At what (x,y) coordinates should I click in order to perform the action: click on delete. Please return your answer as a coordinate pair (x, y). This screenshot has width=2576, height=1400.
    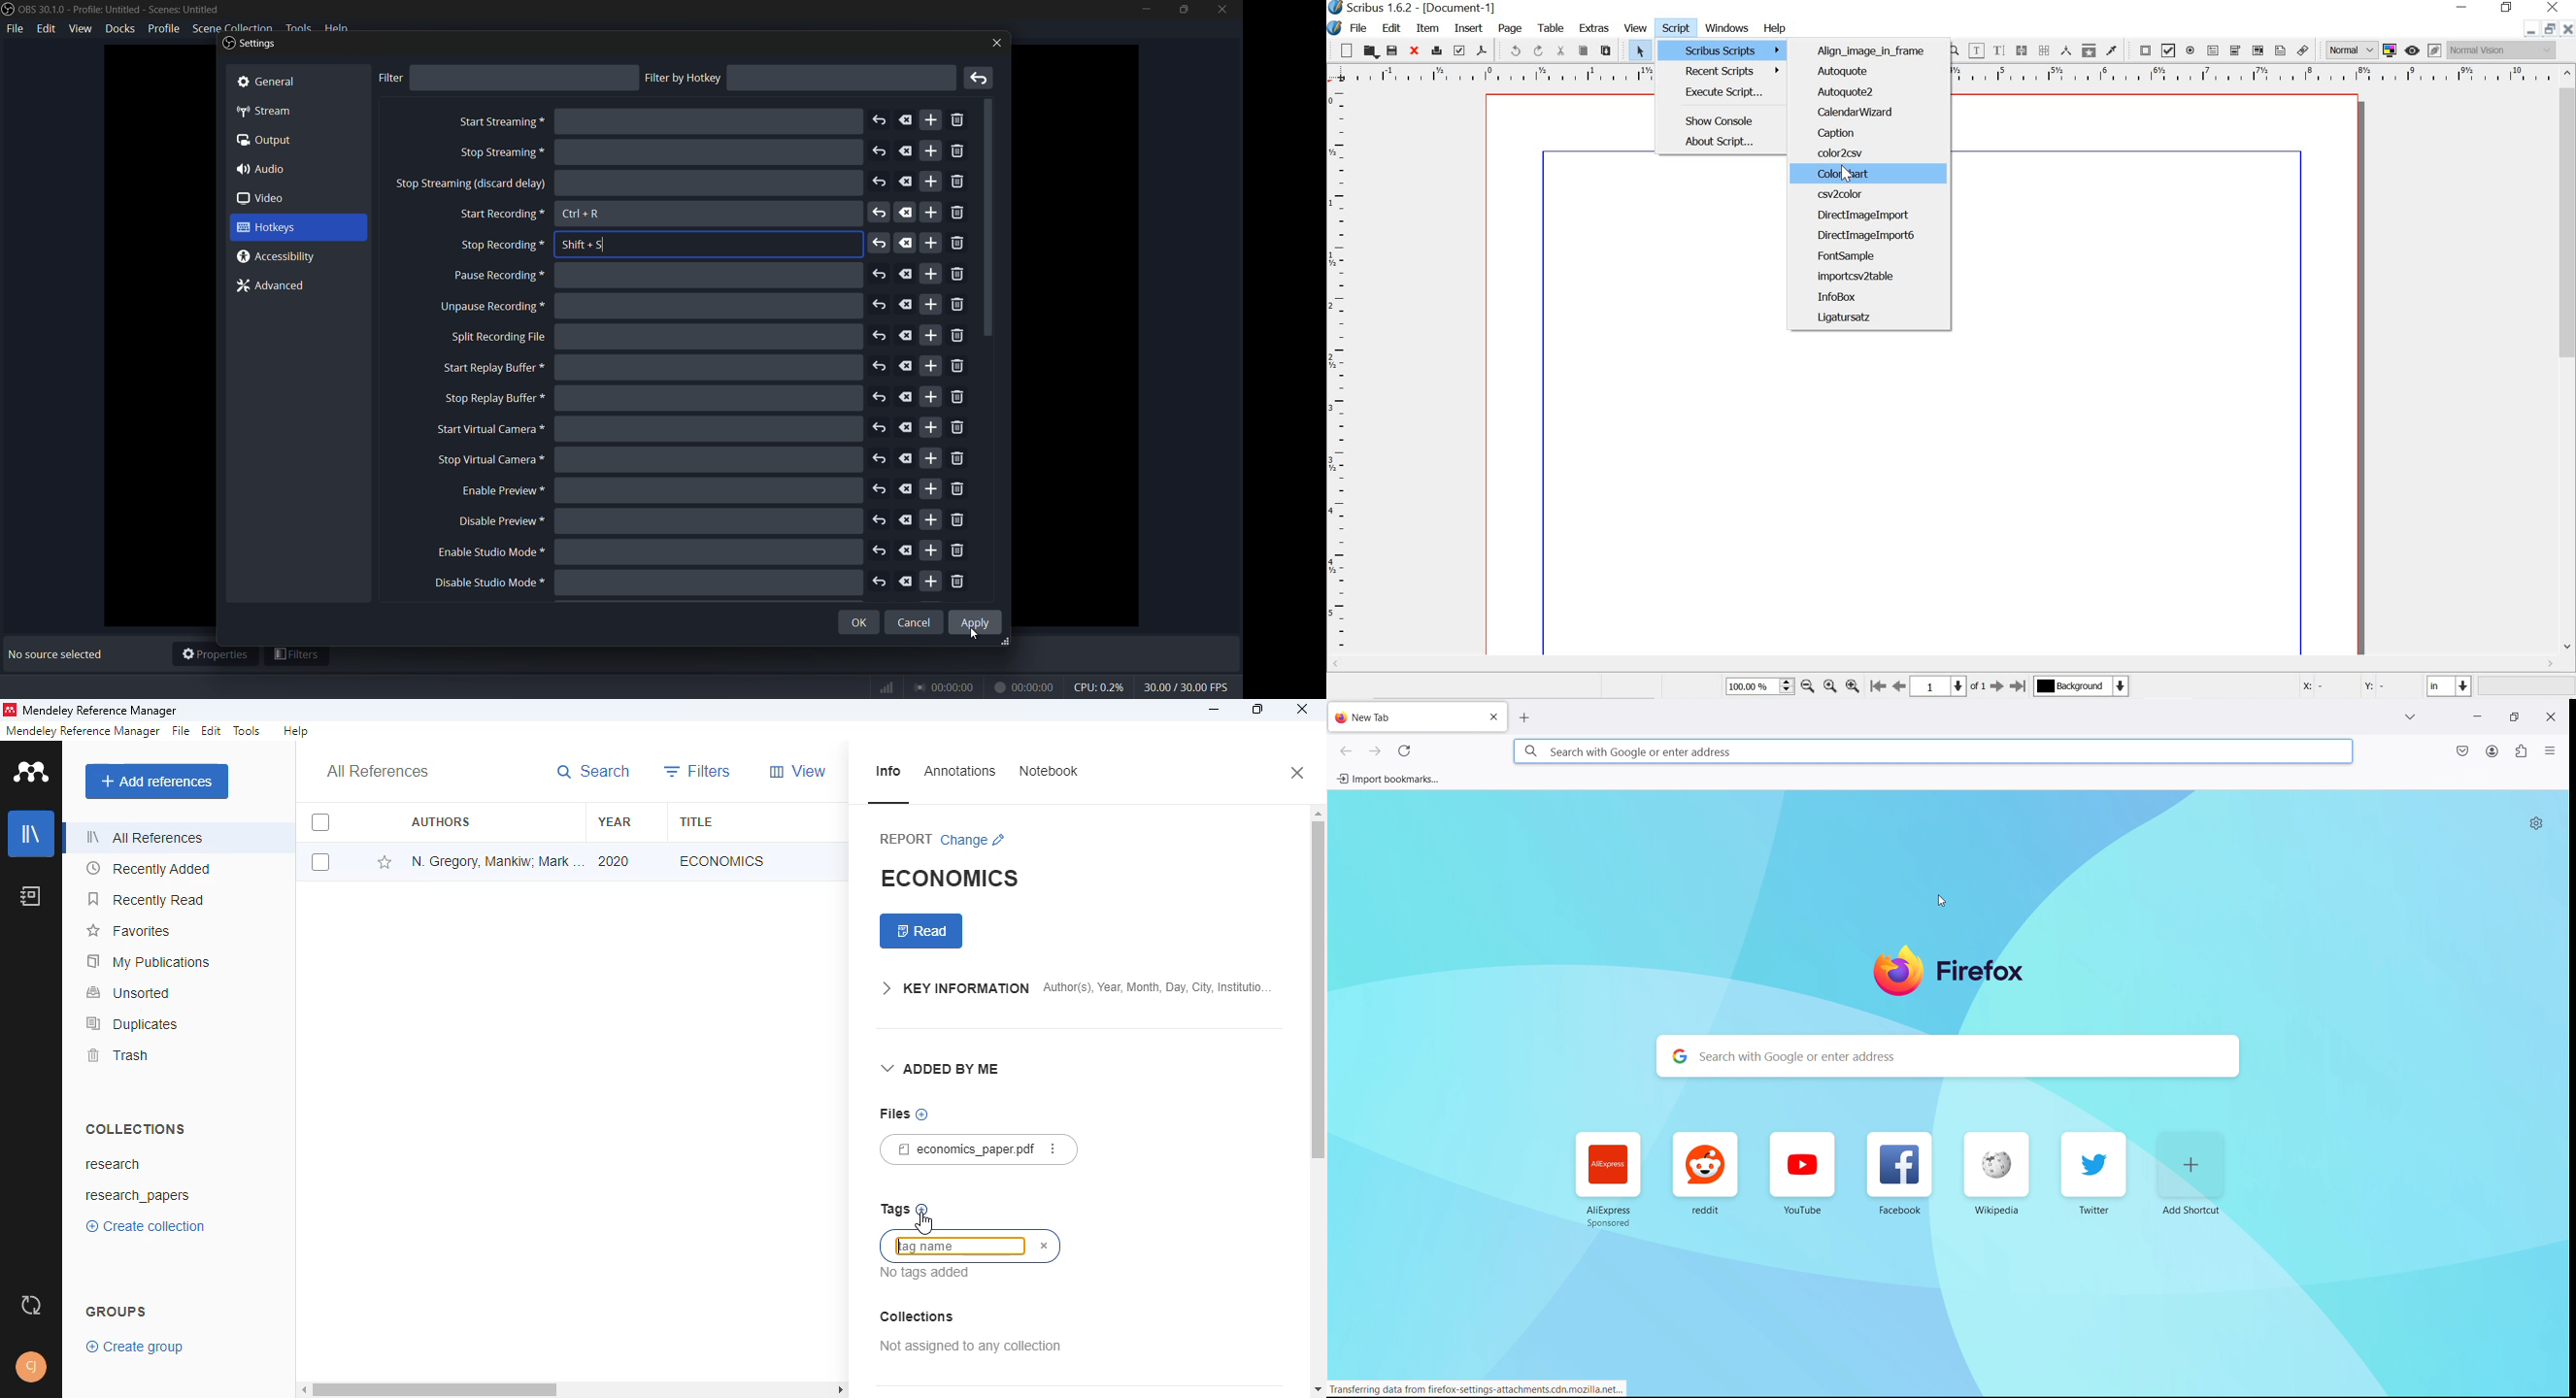
    Looking at the image, I should click on (906, 458).